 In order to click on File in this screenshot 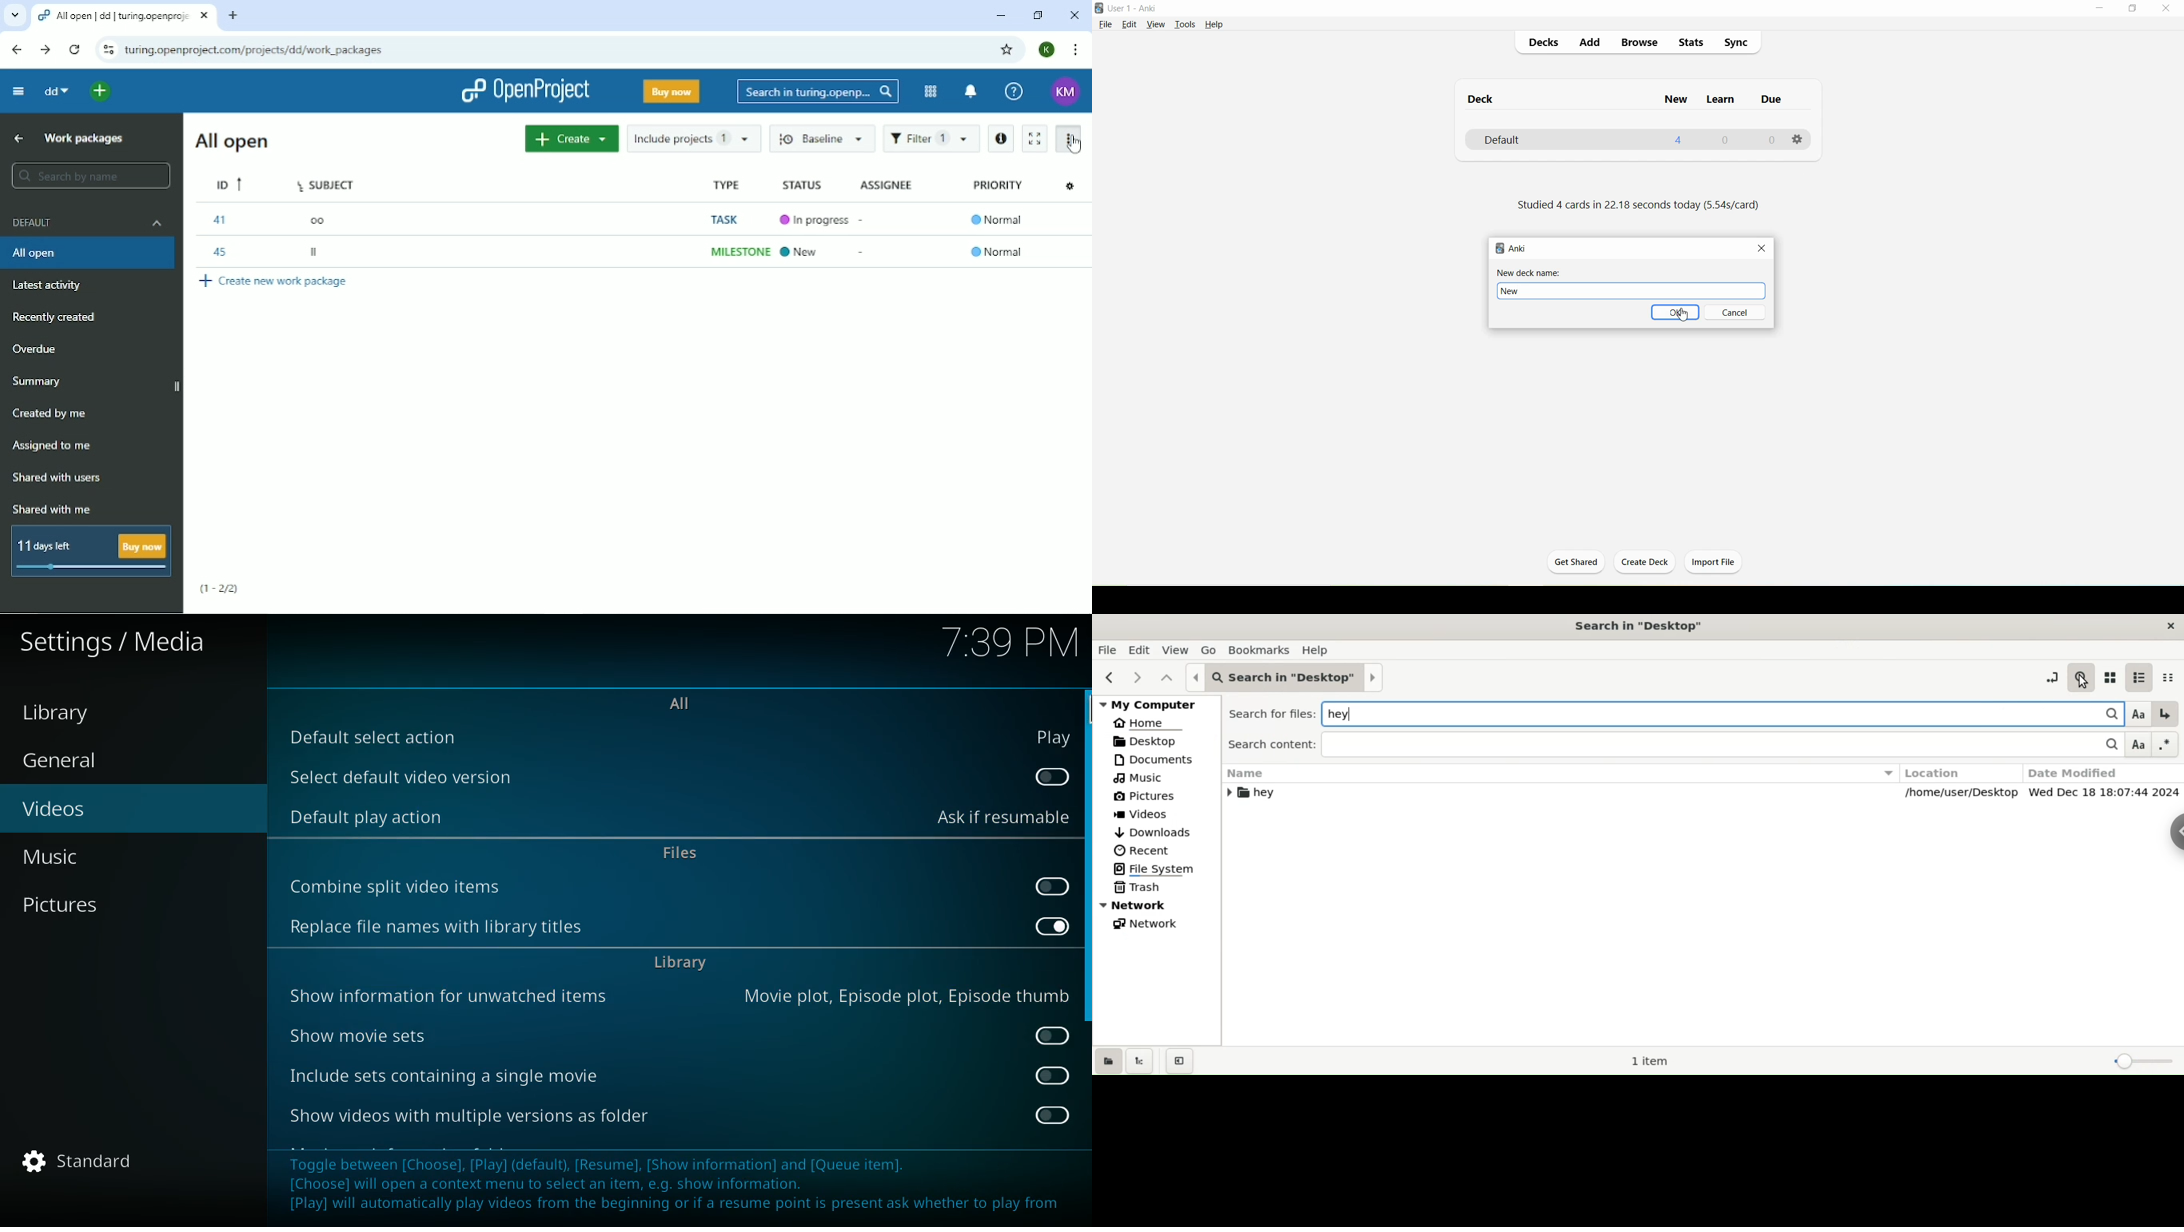, I will do `click(1105, 25)`.